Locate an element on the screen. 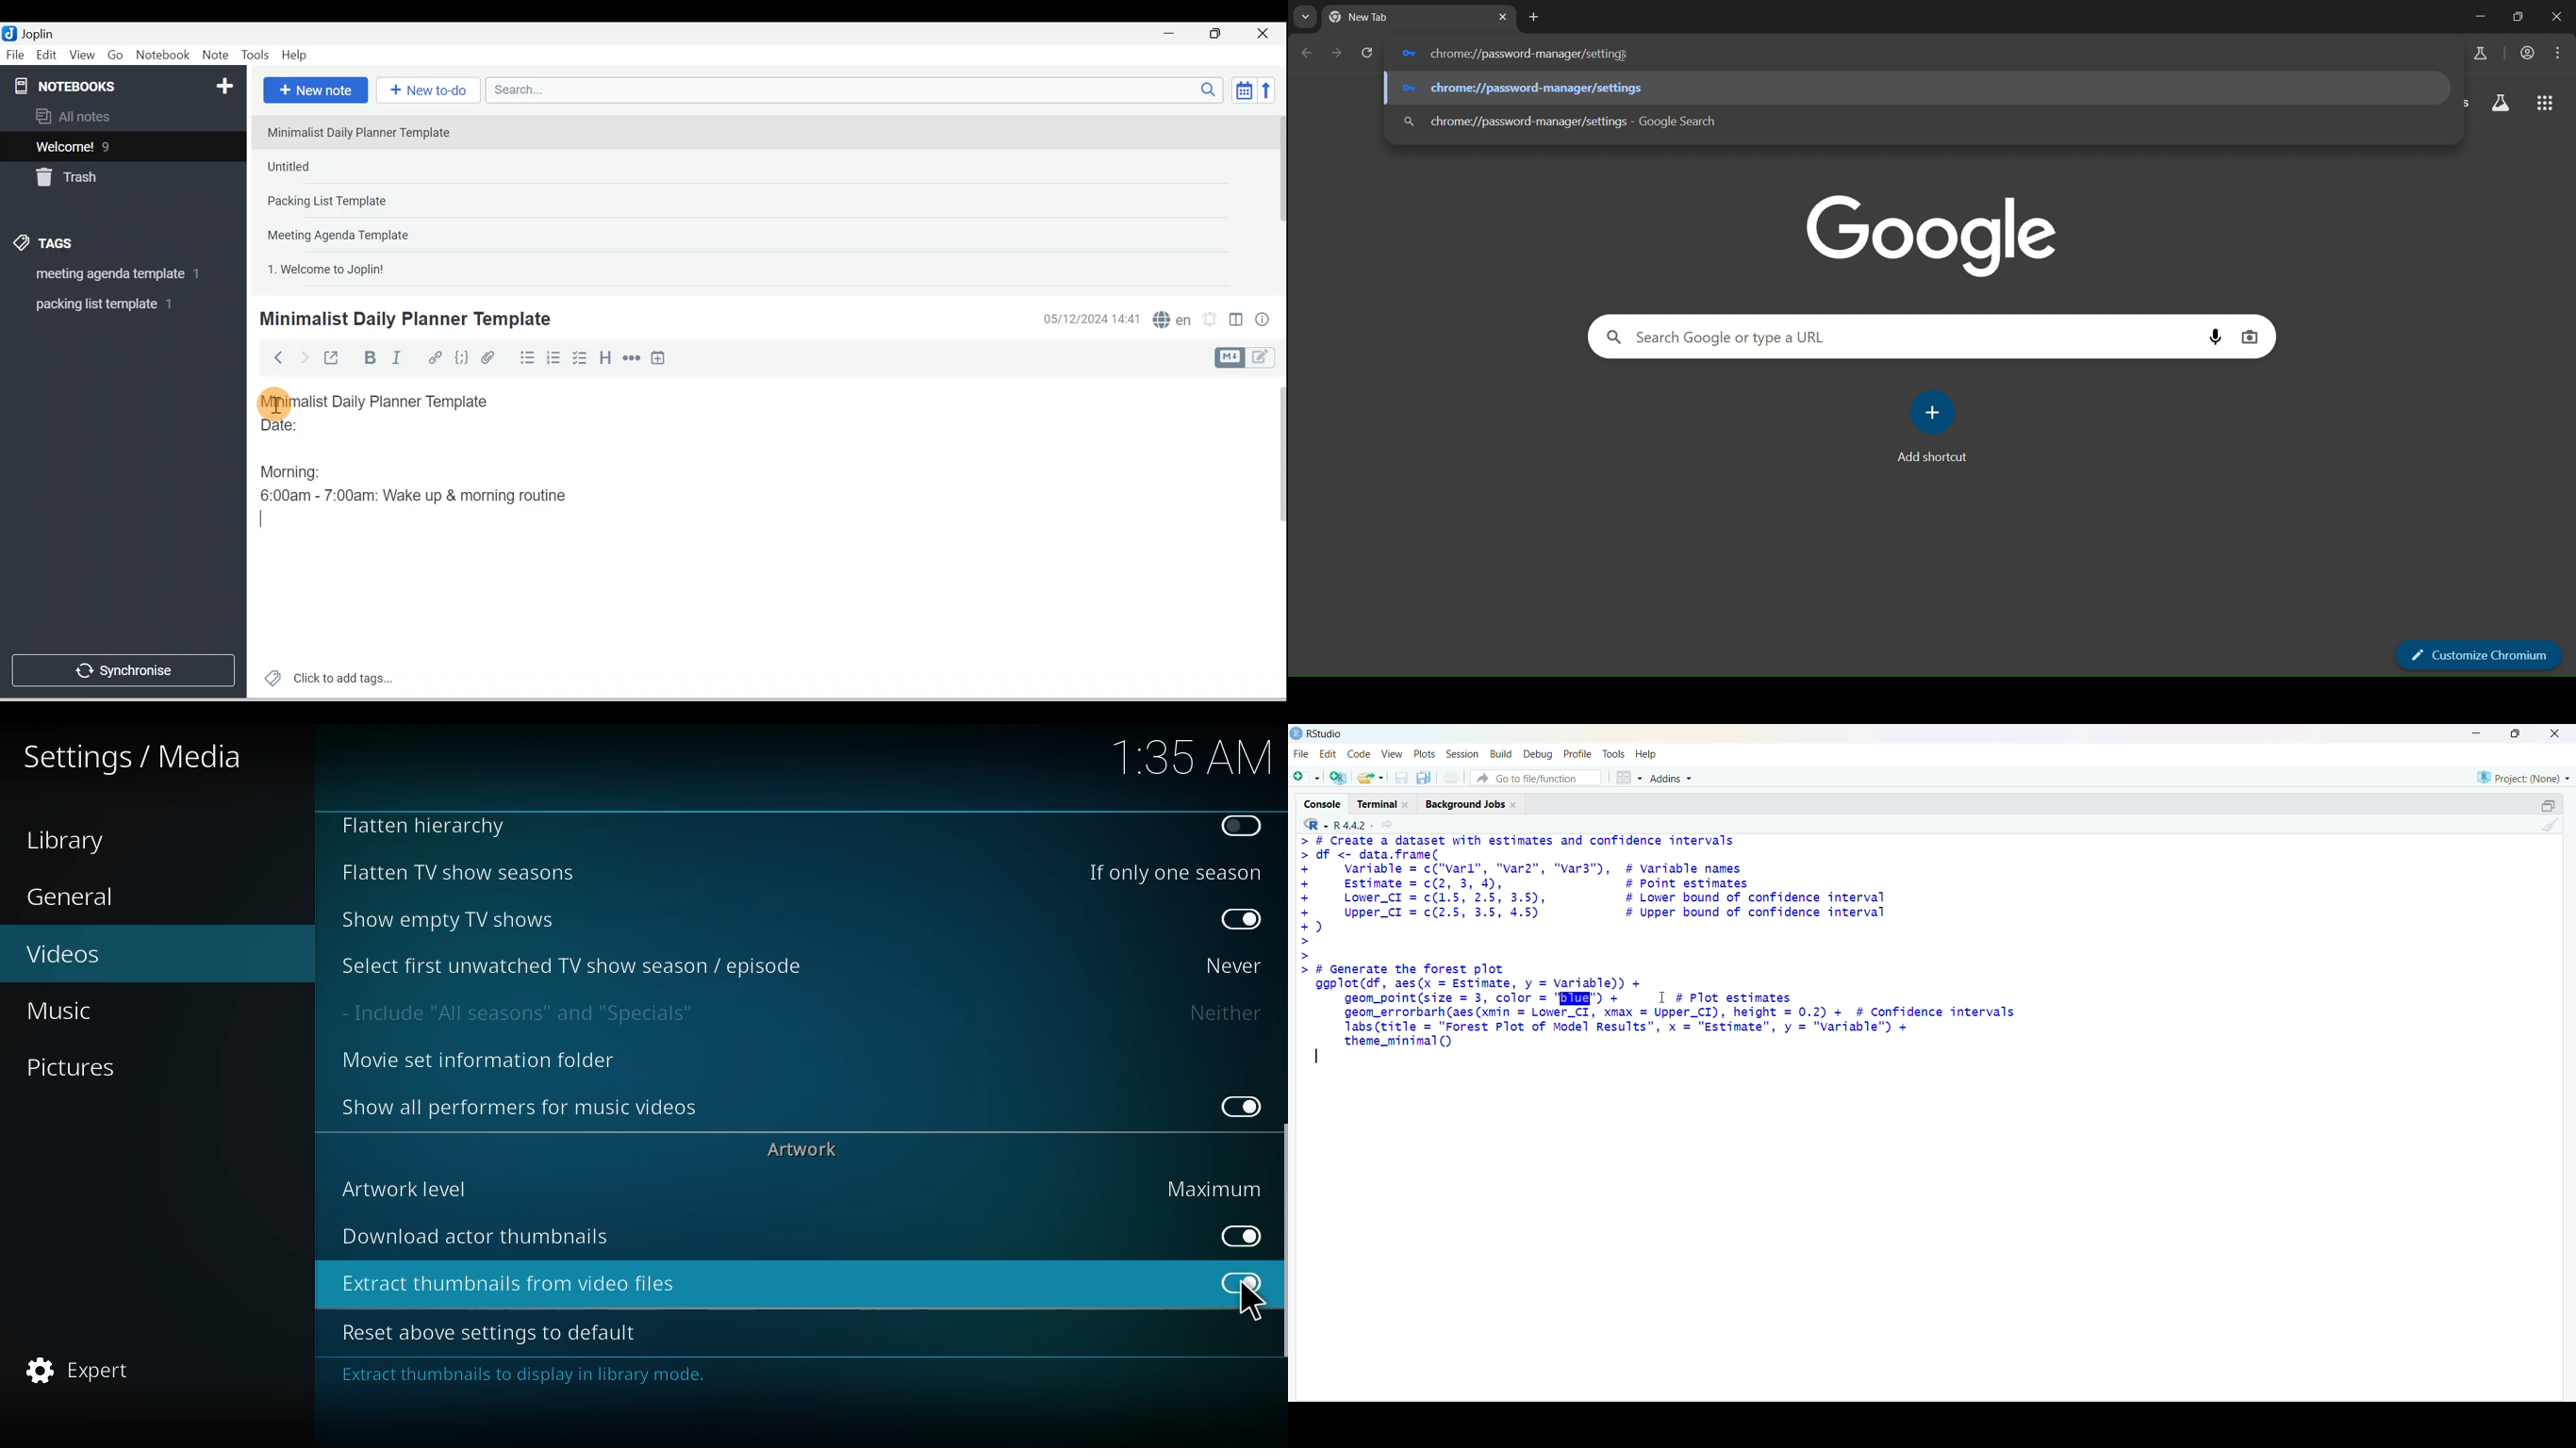 The width and height of the screenshot is (2576, 1456). 6:00am - 7:00am: Wake up & morning routine is located at coordinates (418, 495).